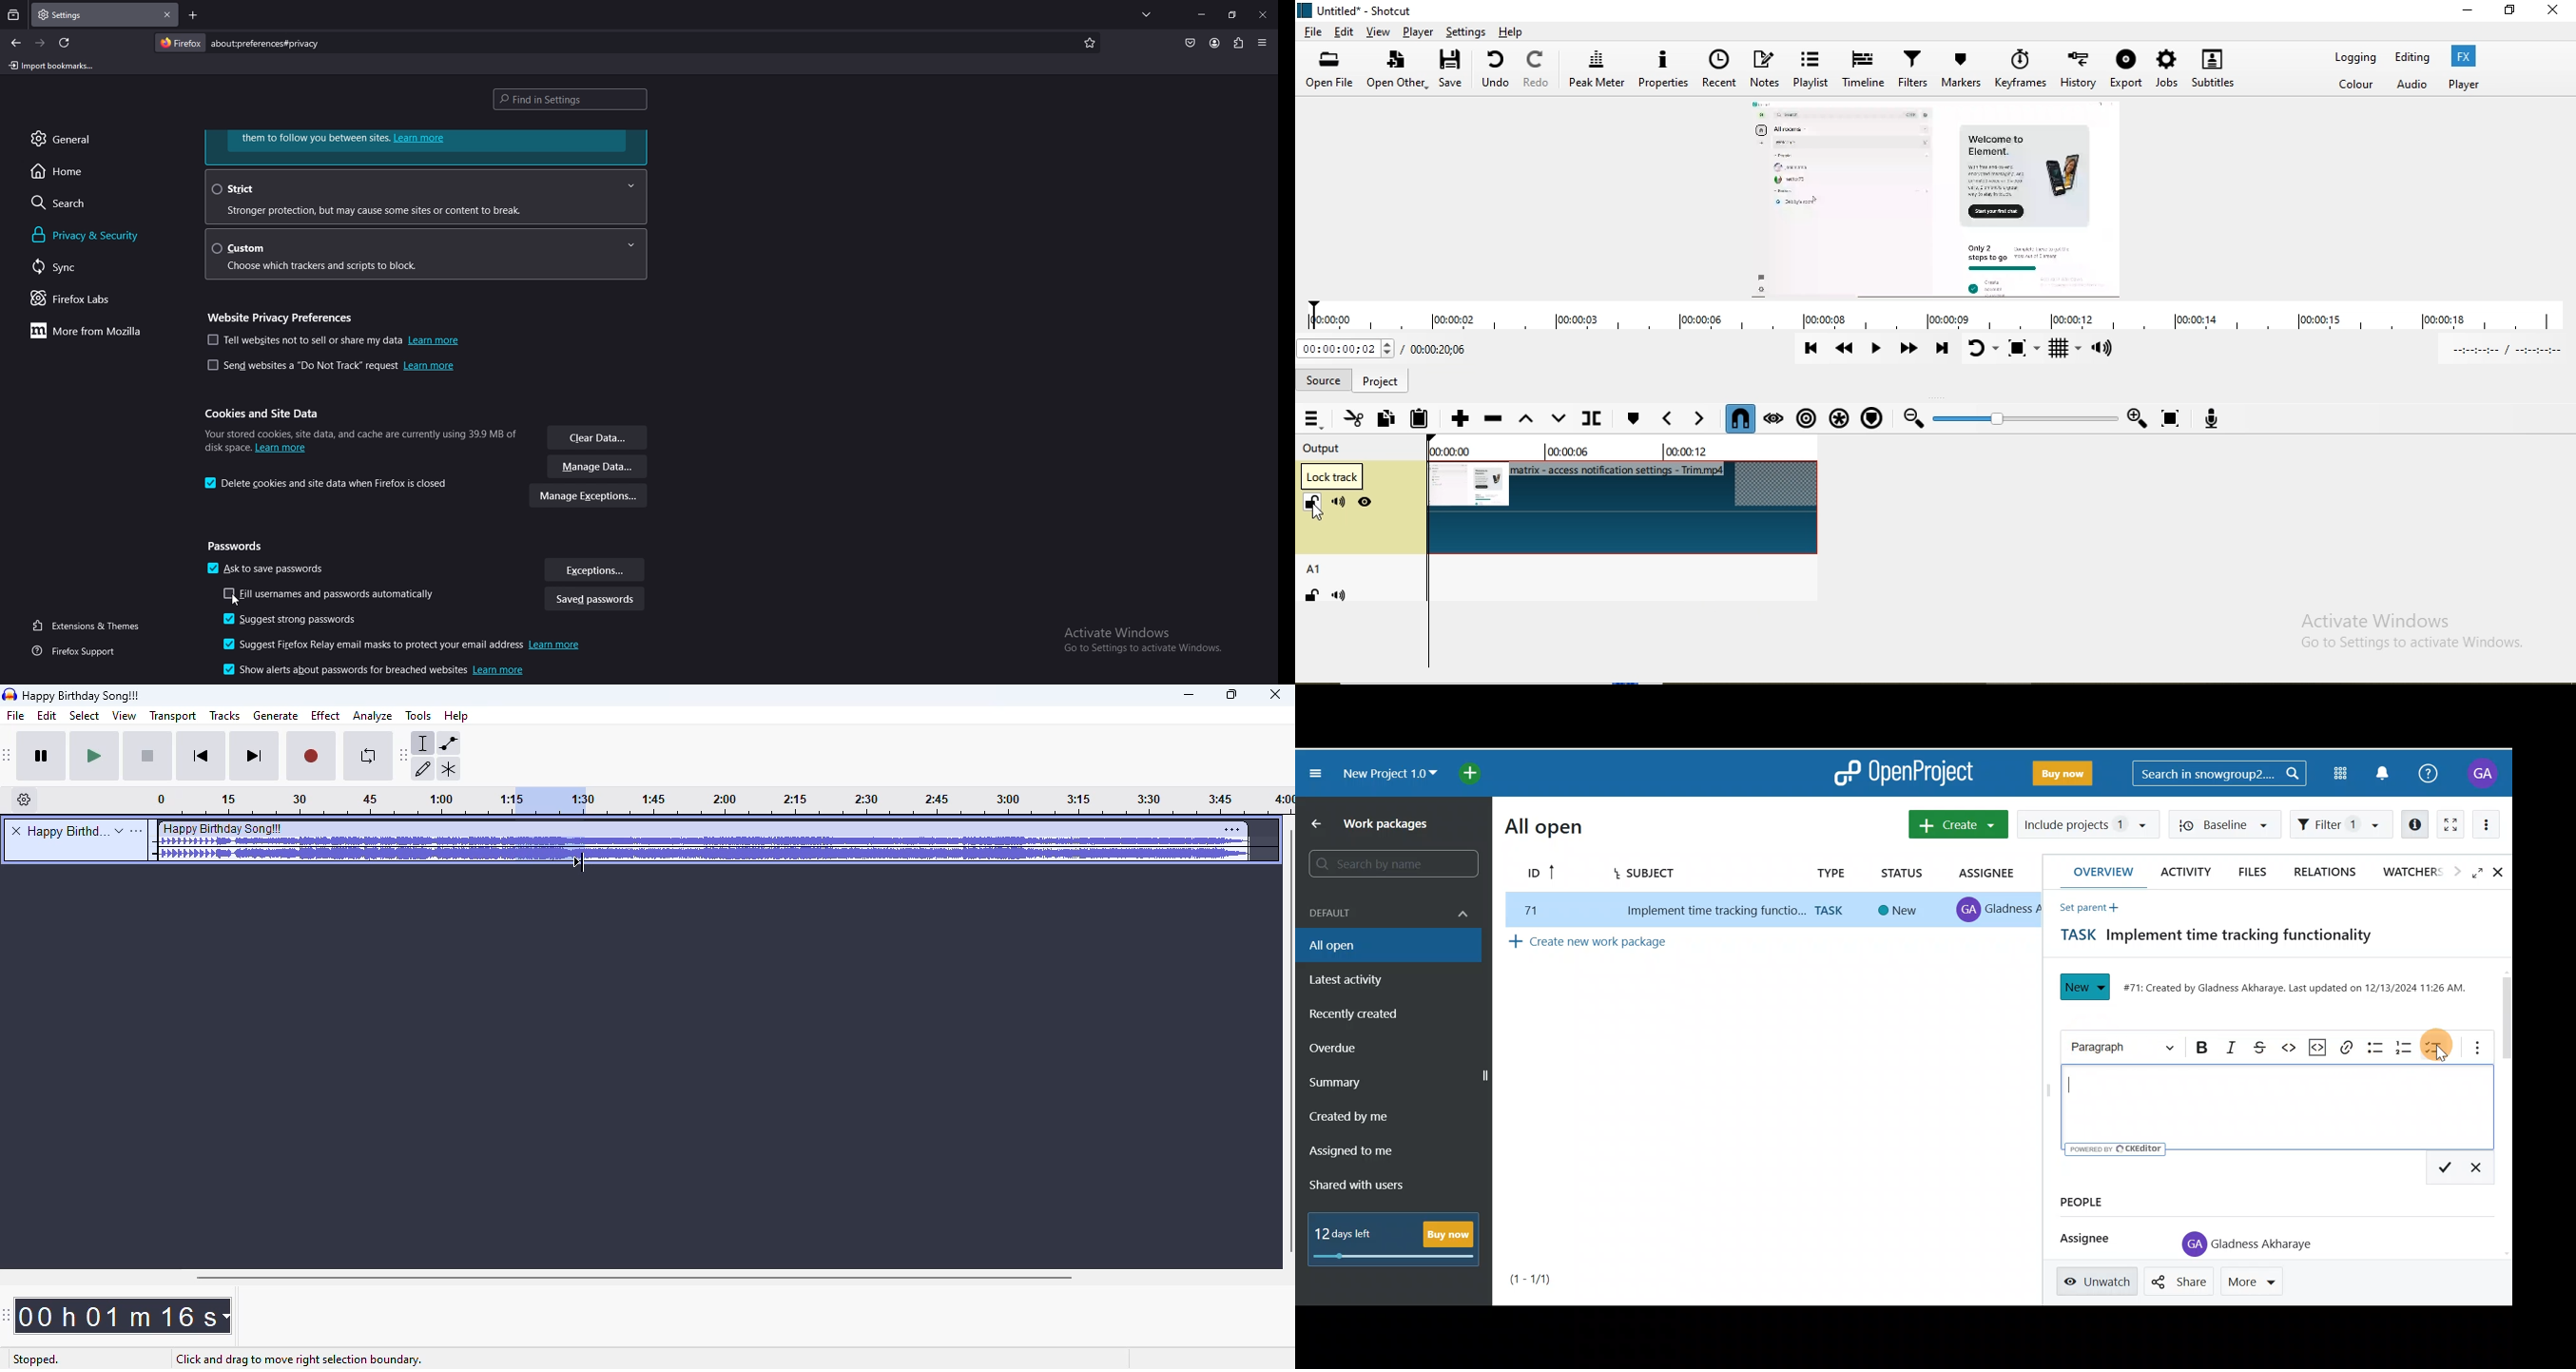 This screenshot has height=1372, width=2576. I want to click on Skip to the next point , so click(1943, 352).